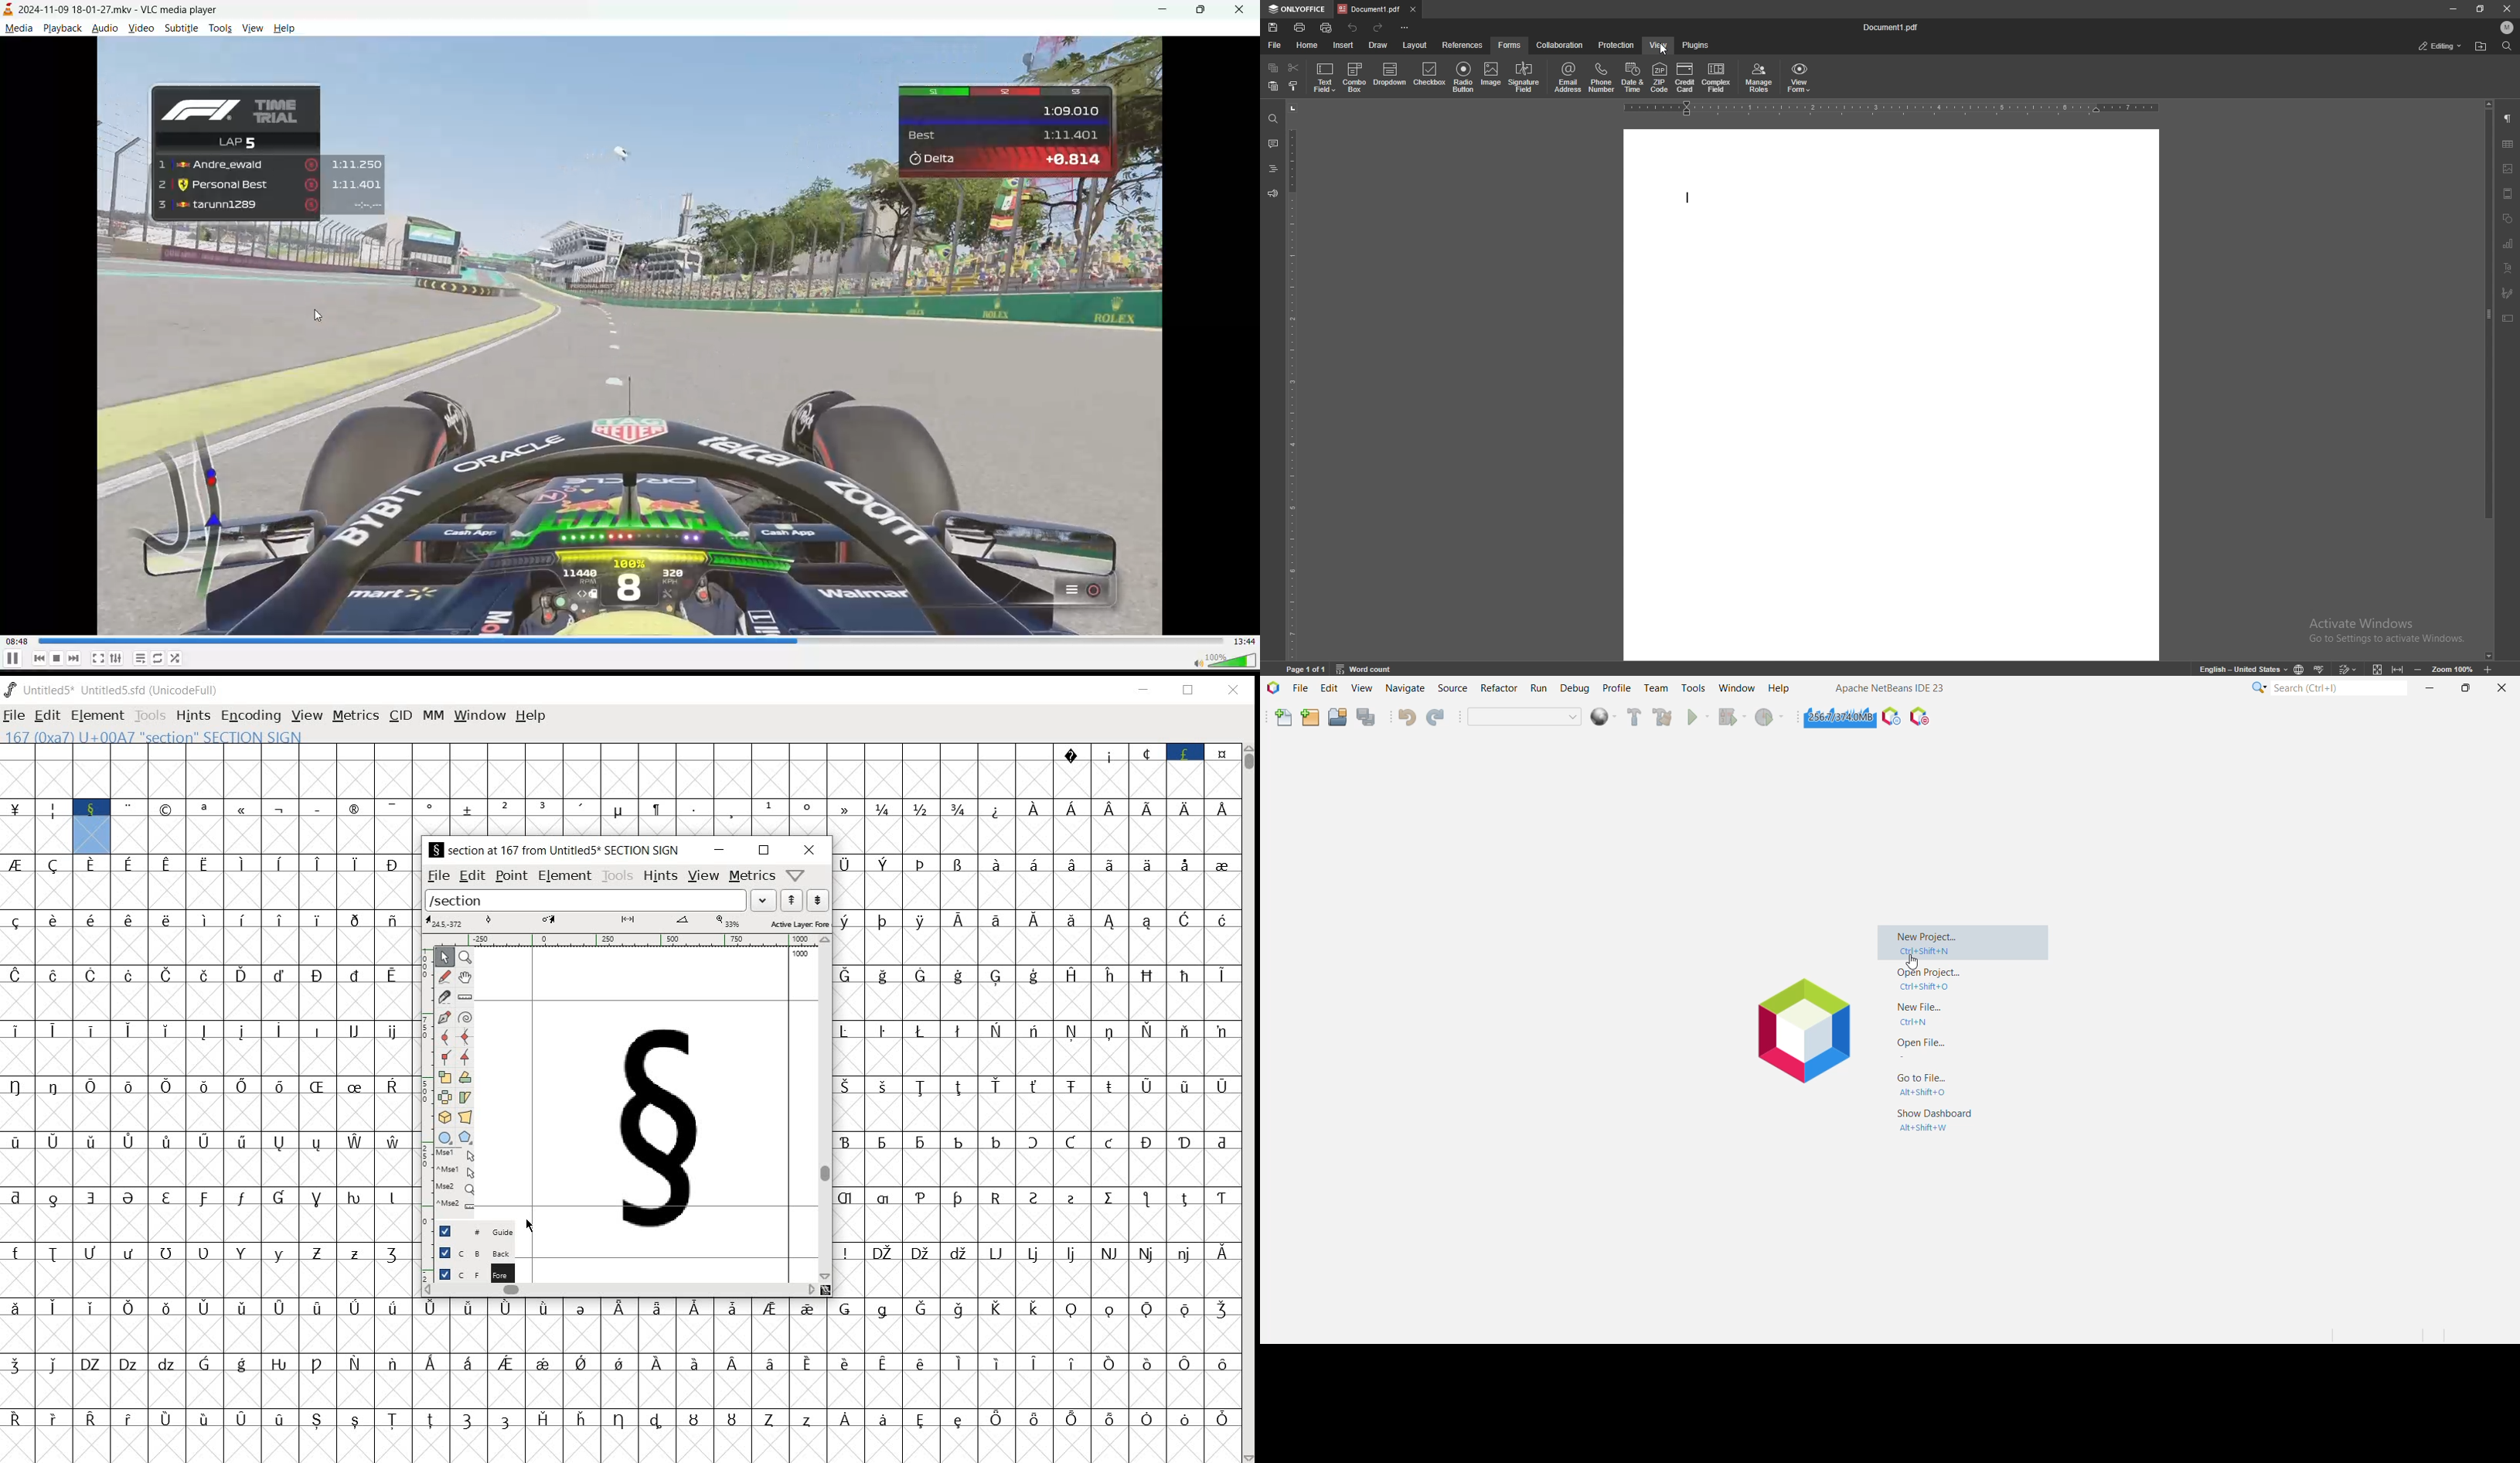  What do you see at coordinates (204, 737) in the screenshot?
I see `167 (0xA7) U+00A7 "SECTION" SECTION SIGN` at bounding box center [204, 737].